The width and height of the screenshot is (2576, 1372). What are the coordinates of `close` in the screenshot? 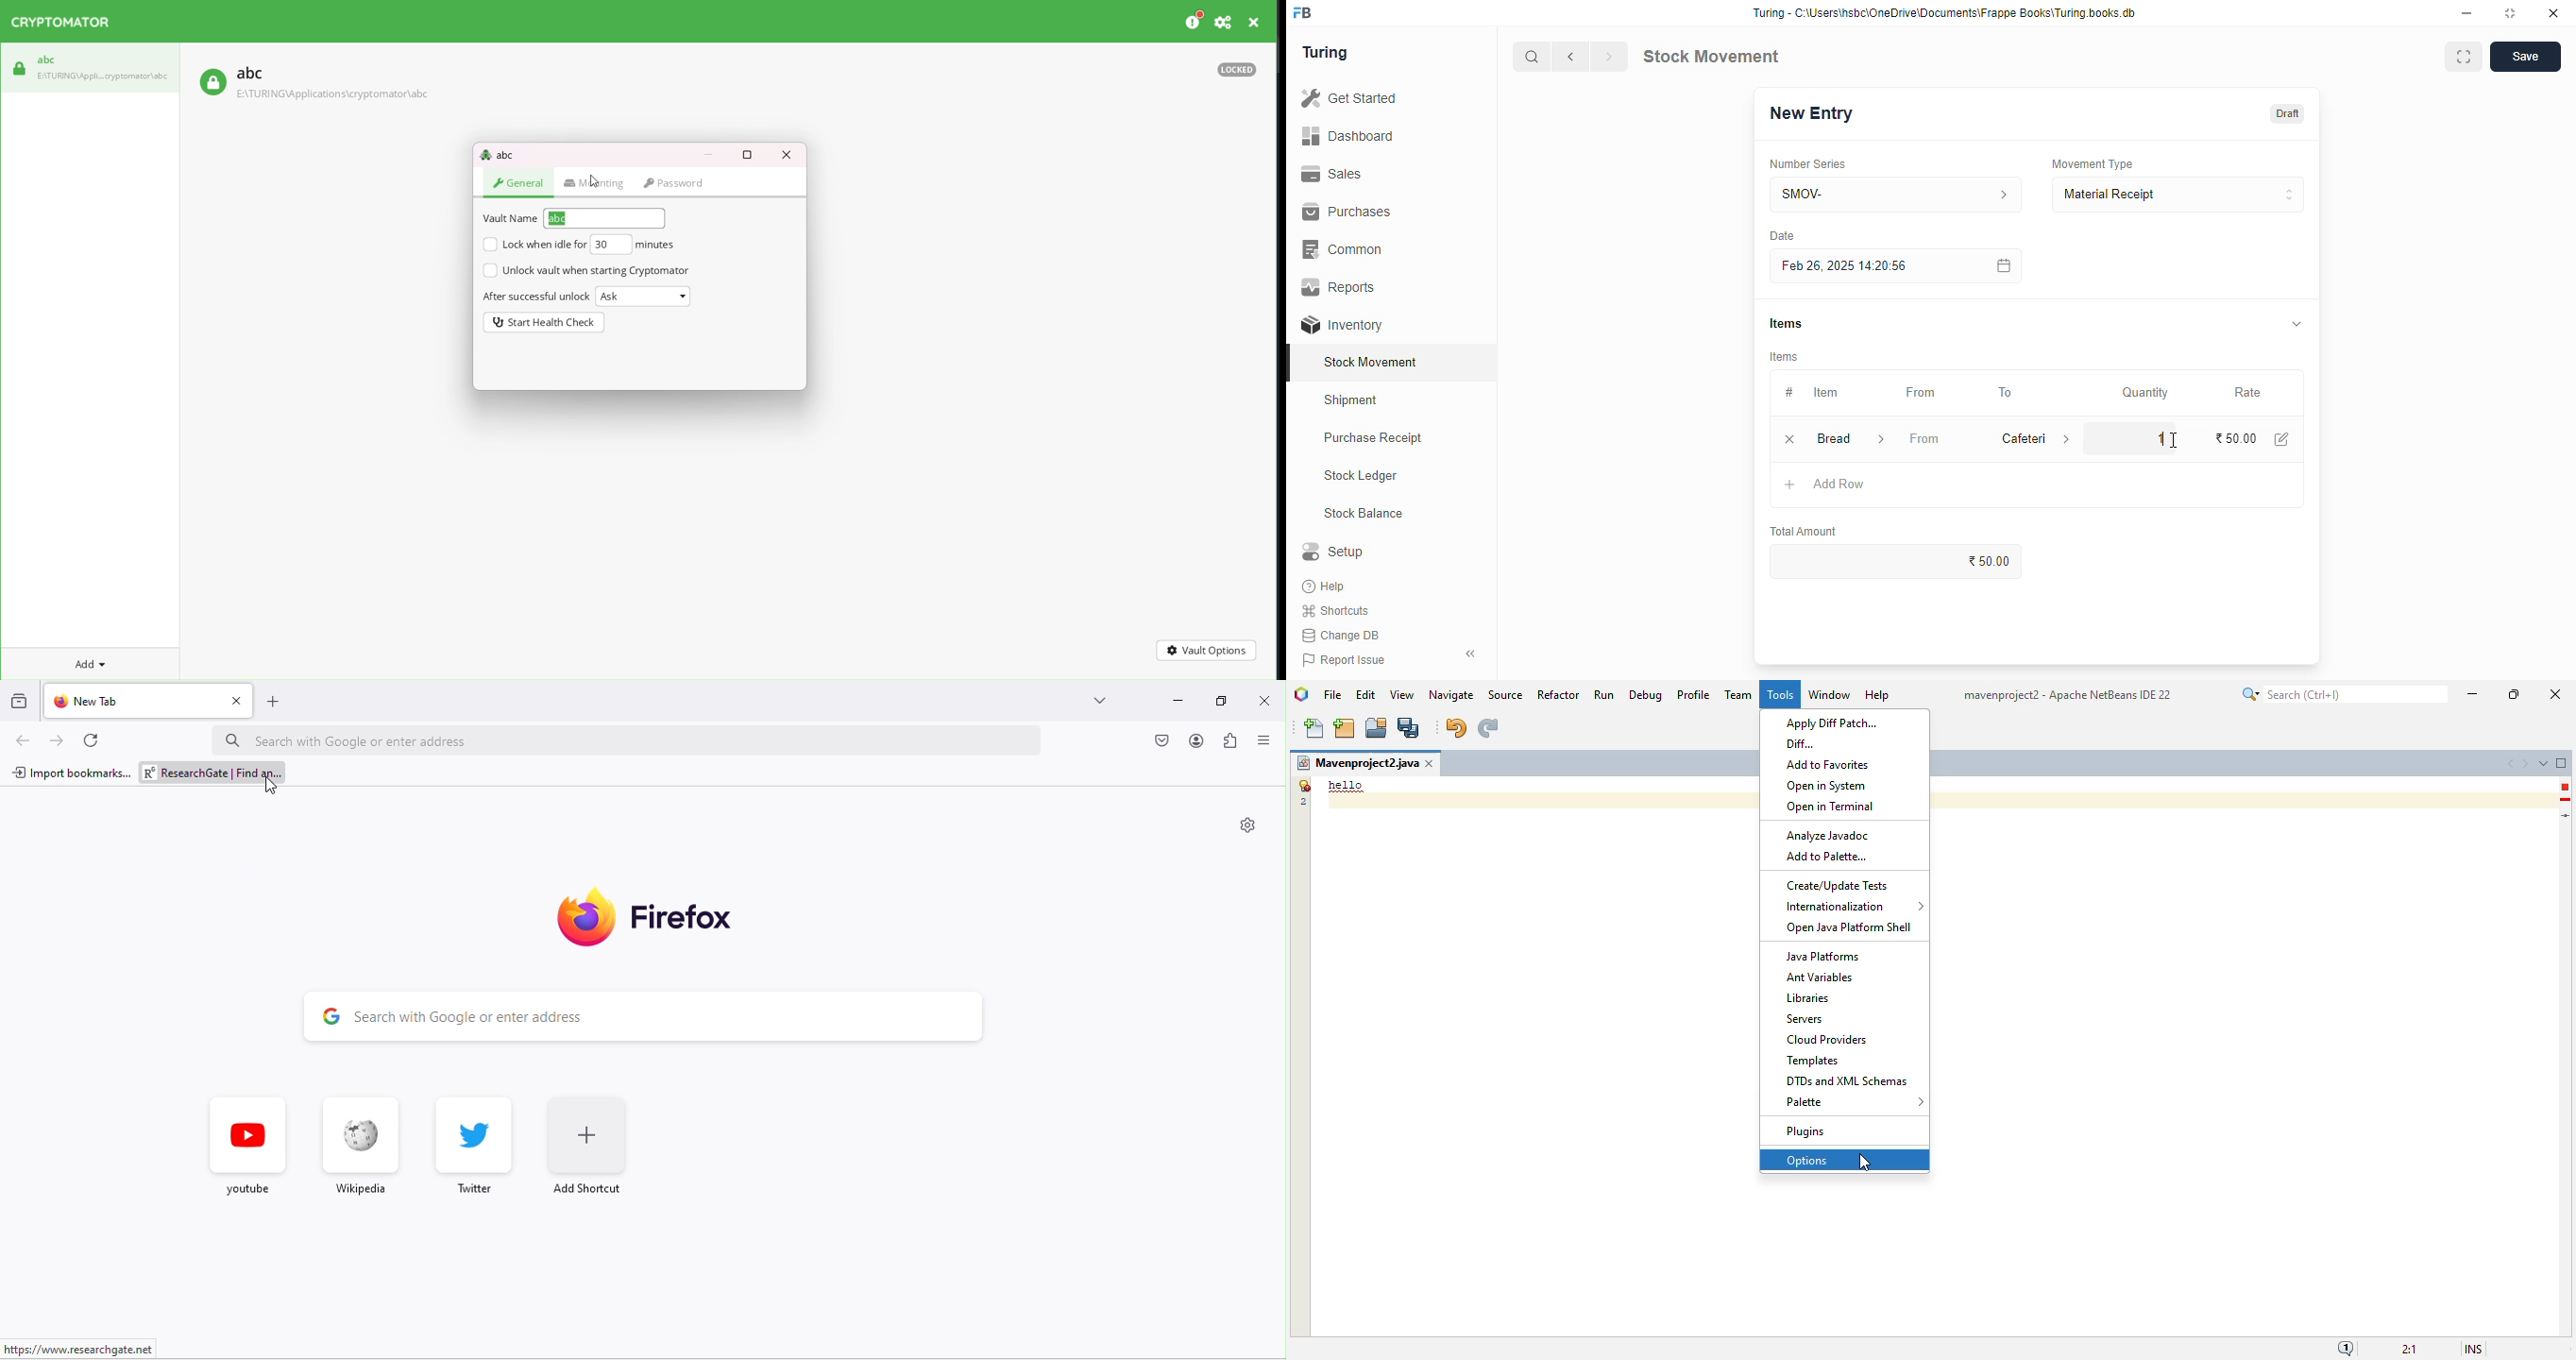 It's located at (1262, 700).